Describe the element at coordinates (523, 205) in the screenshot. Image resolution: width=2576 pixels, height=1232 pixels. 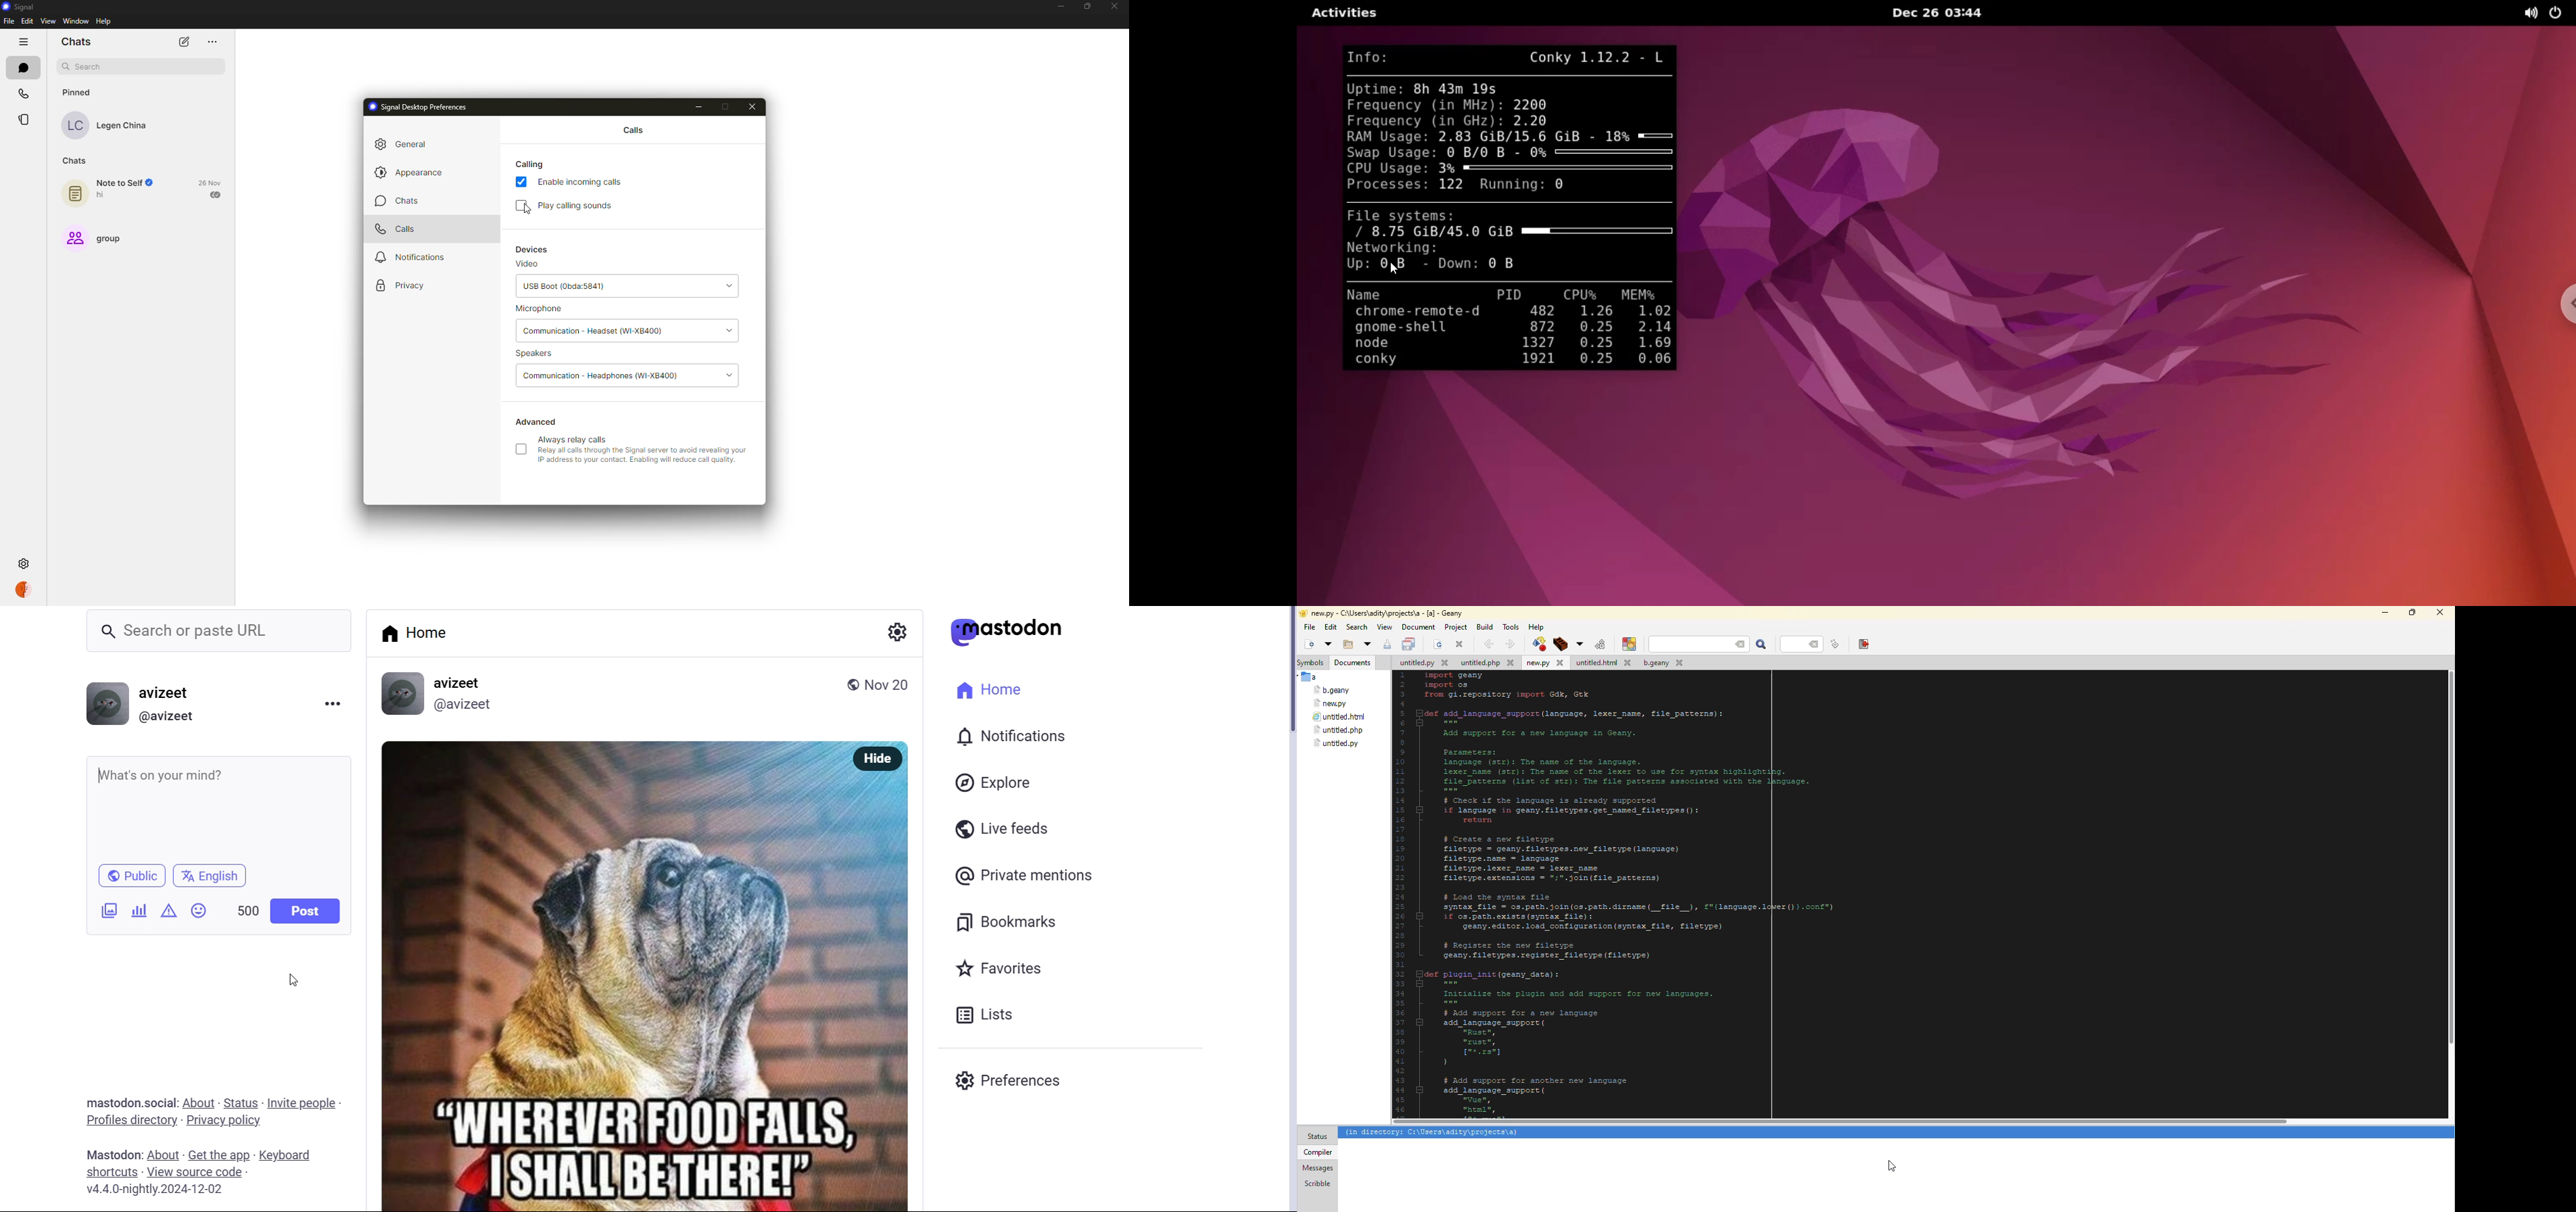
I see `disabled` at that location.